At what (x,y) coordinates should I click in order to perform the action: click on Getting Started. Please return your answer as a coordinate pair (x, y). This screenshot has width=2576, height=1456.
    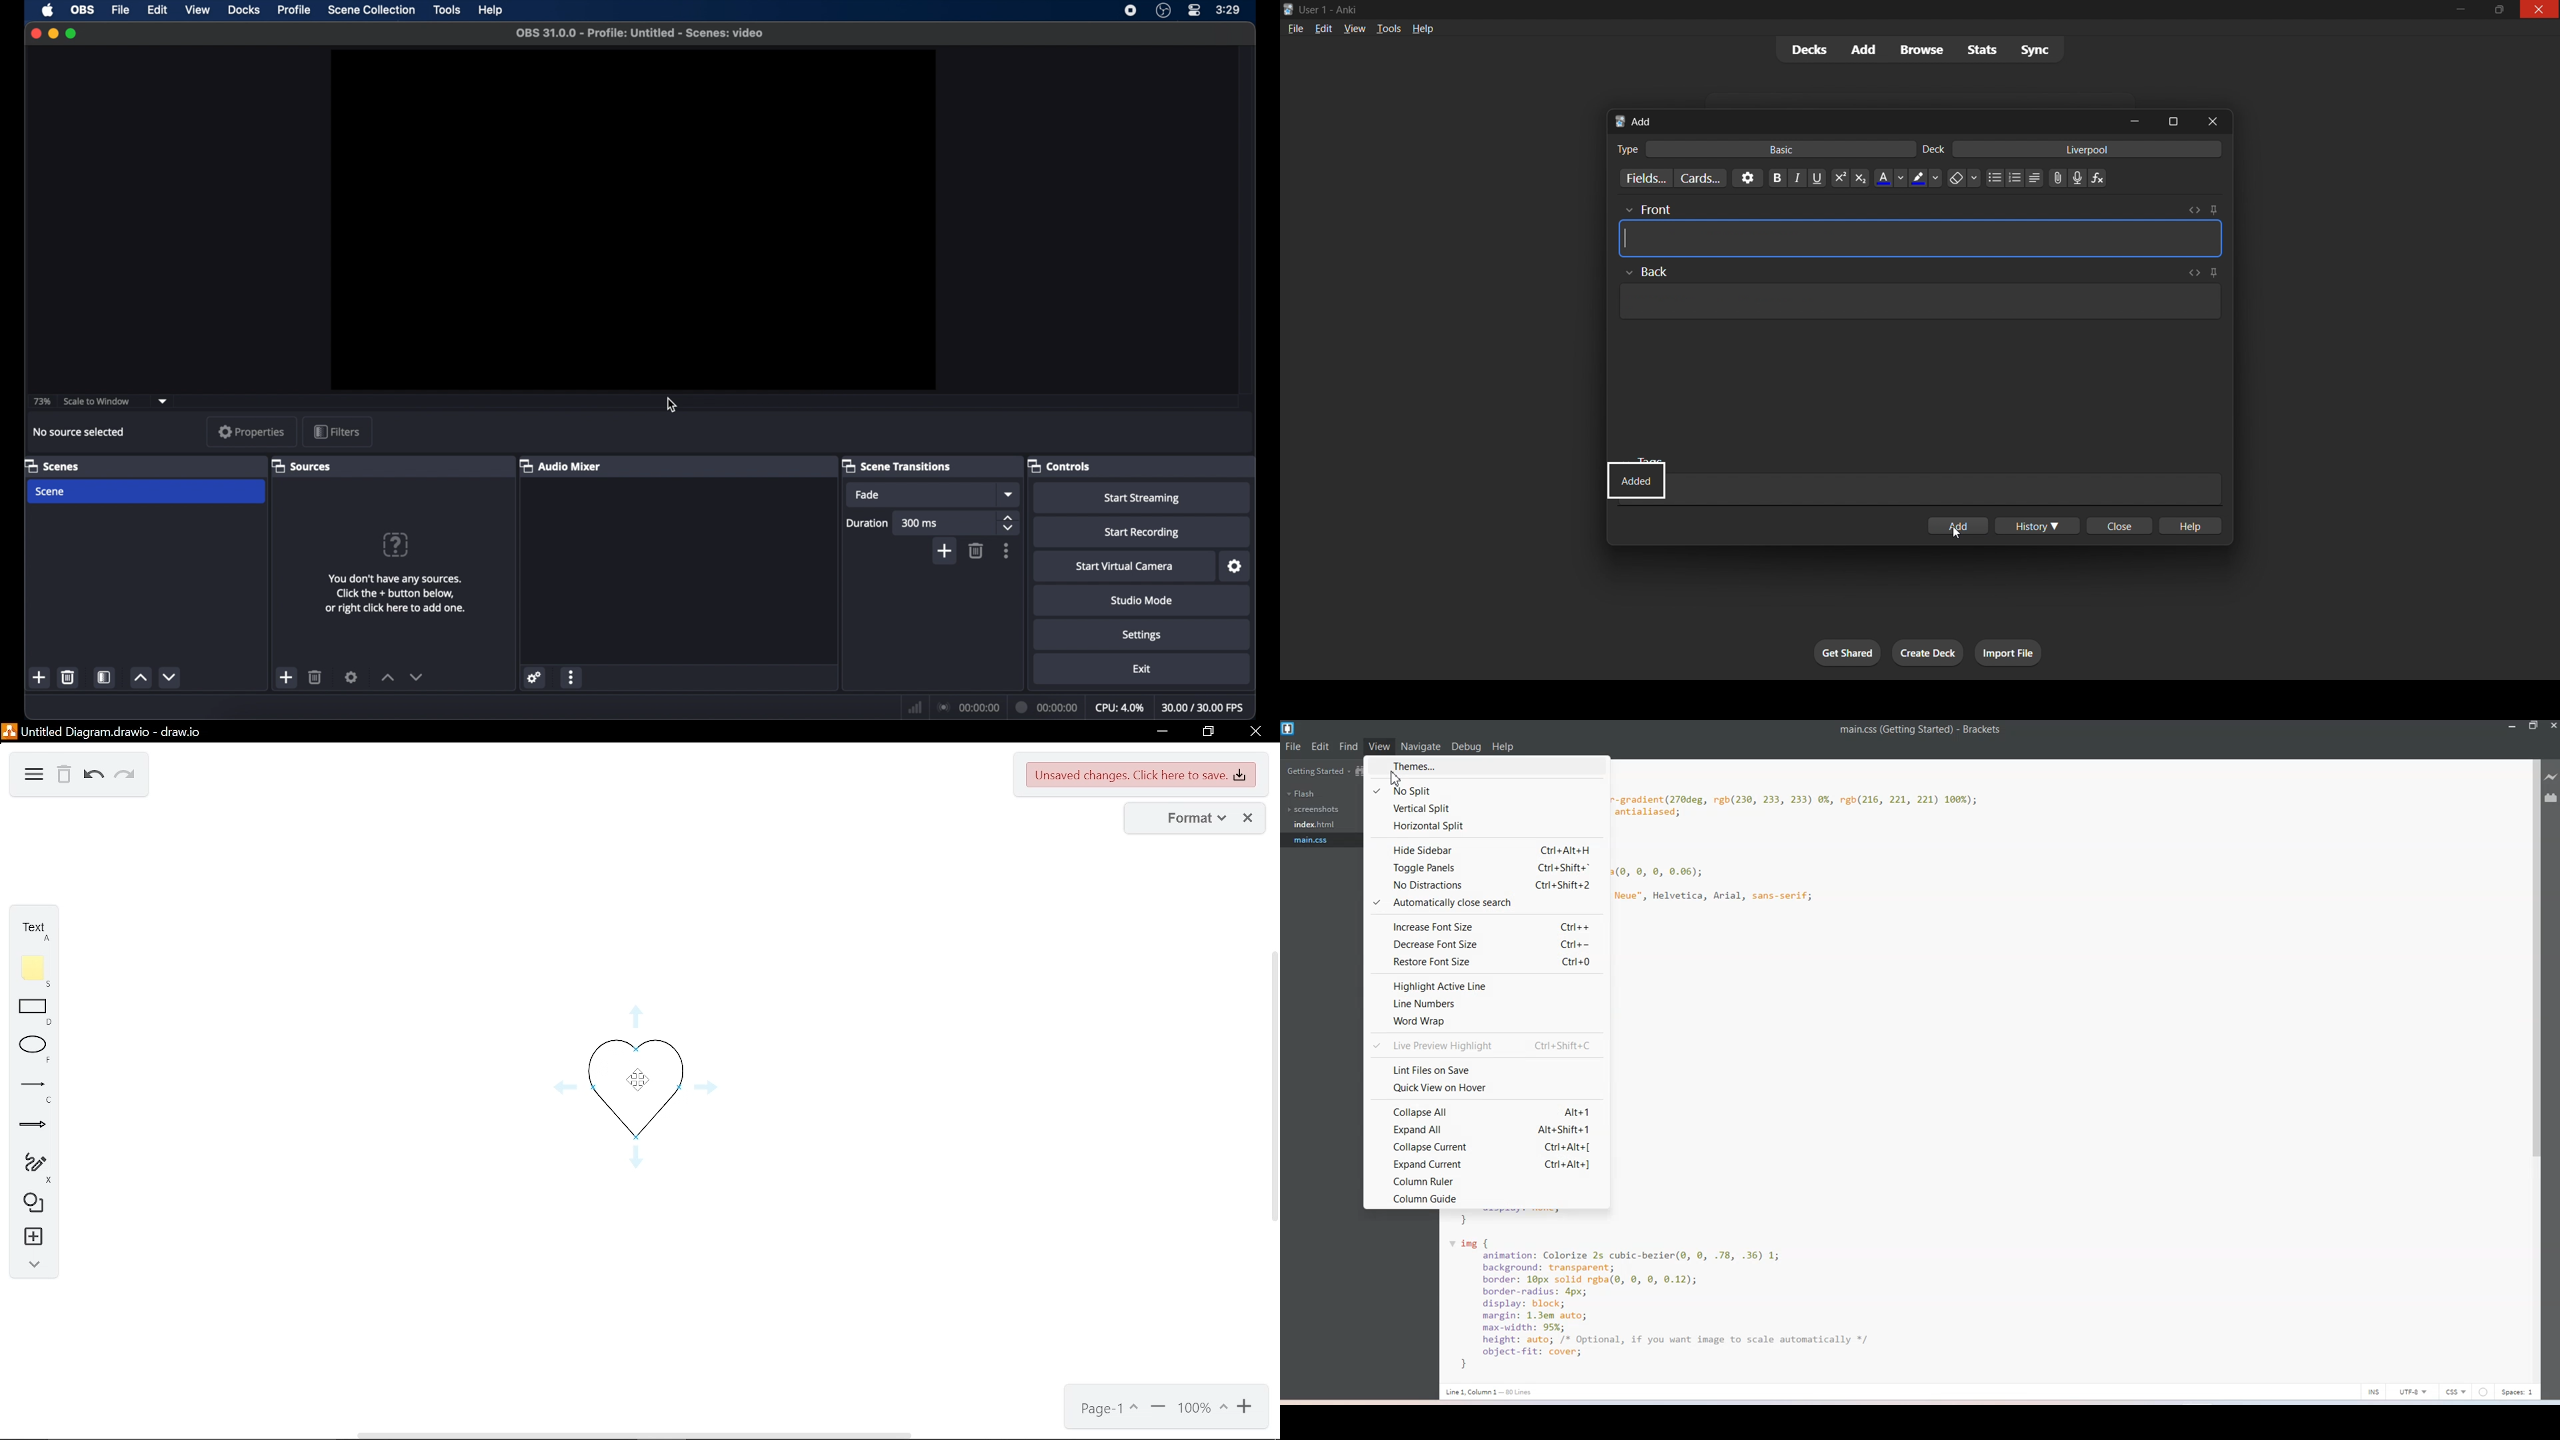
    Looking at the image, I should click on (1319, 772).